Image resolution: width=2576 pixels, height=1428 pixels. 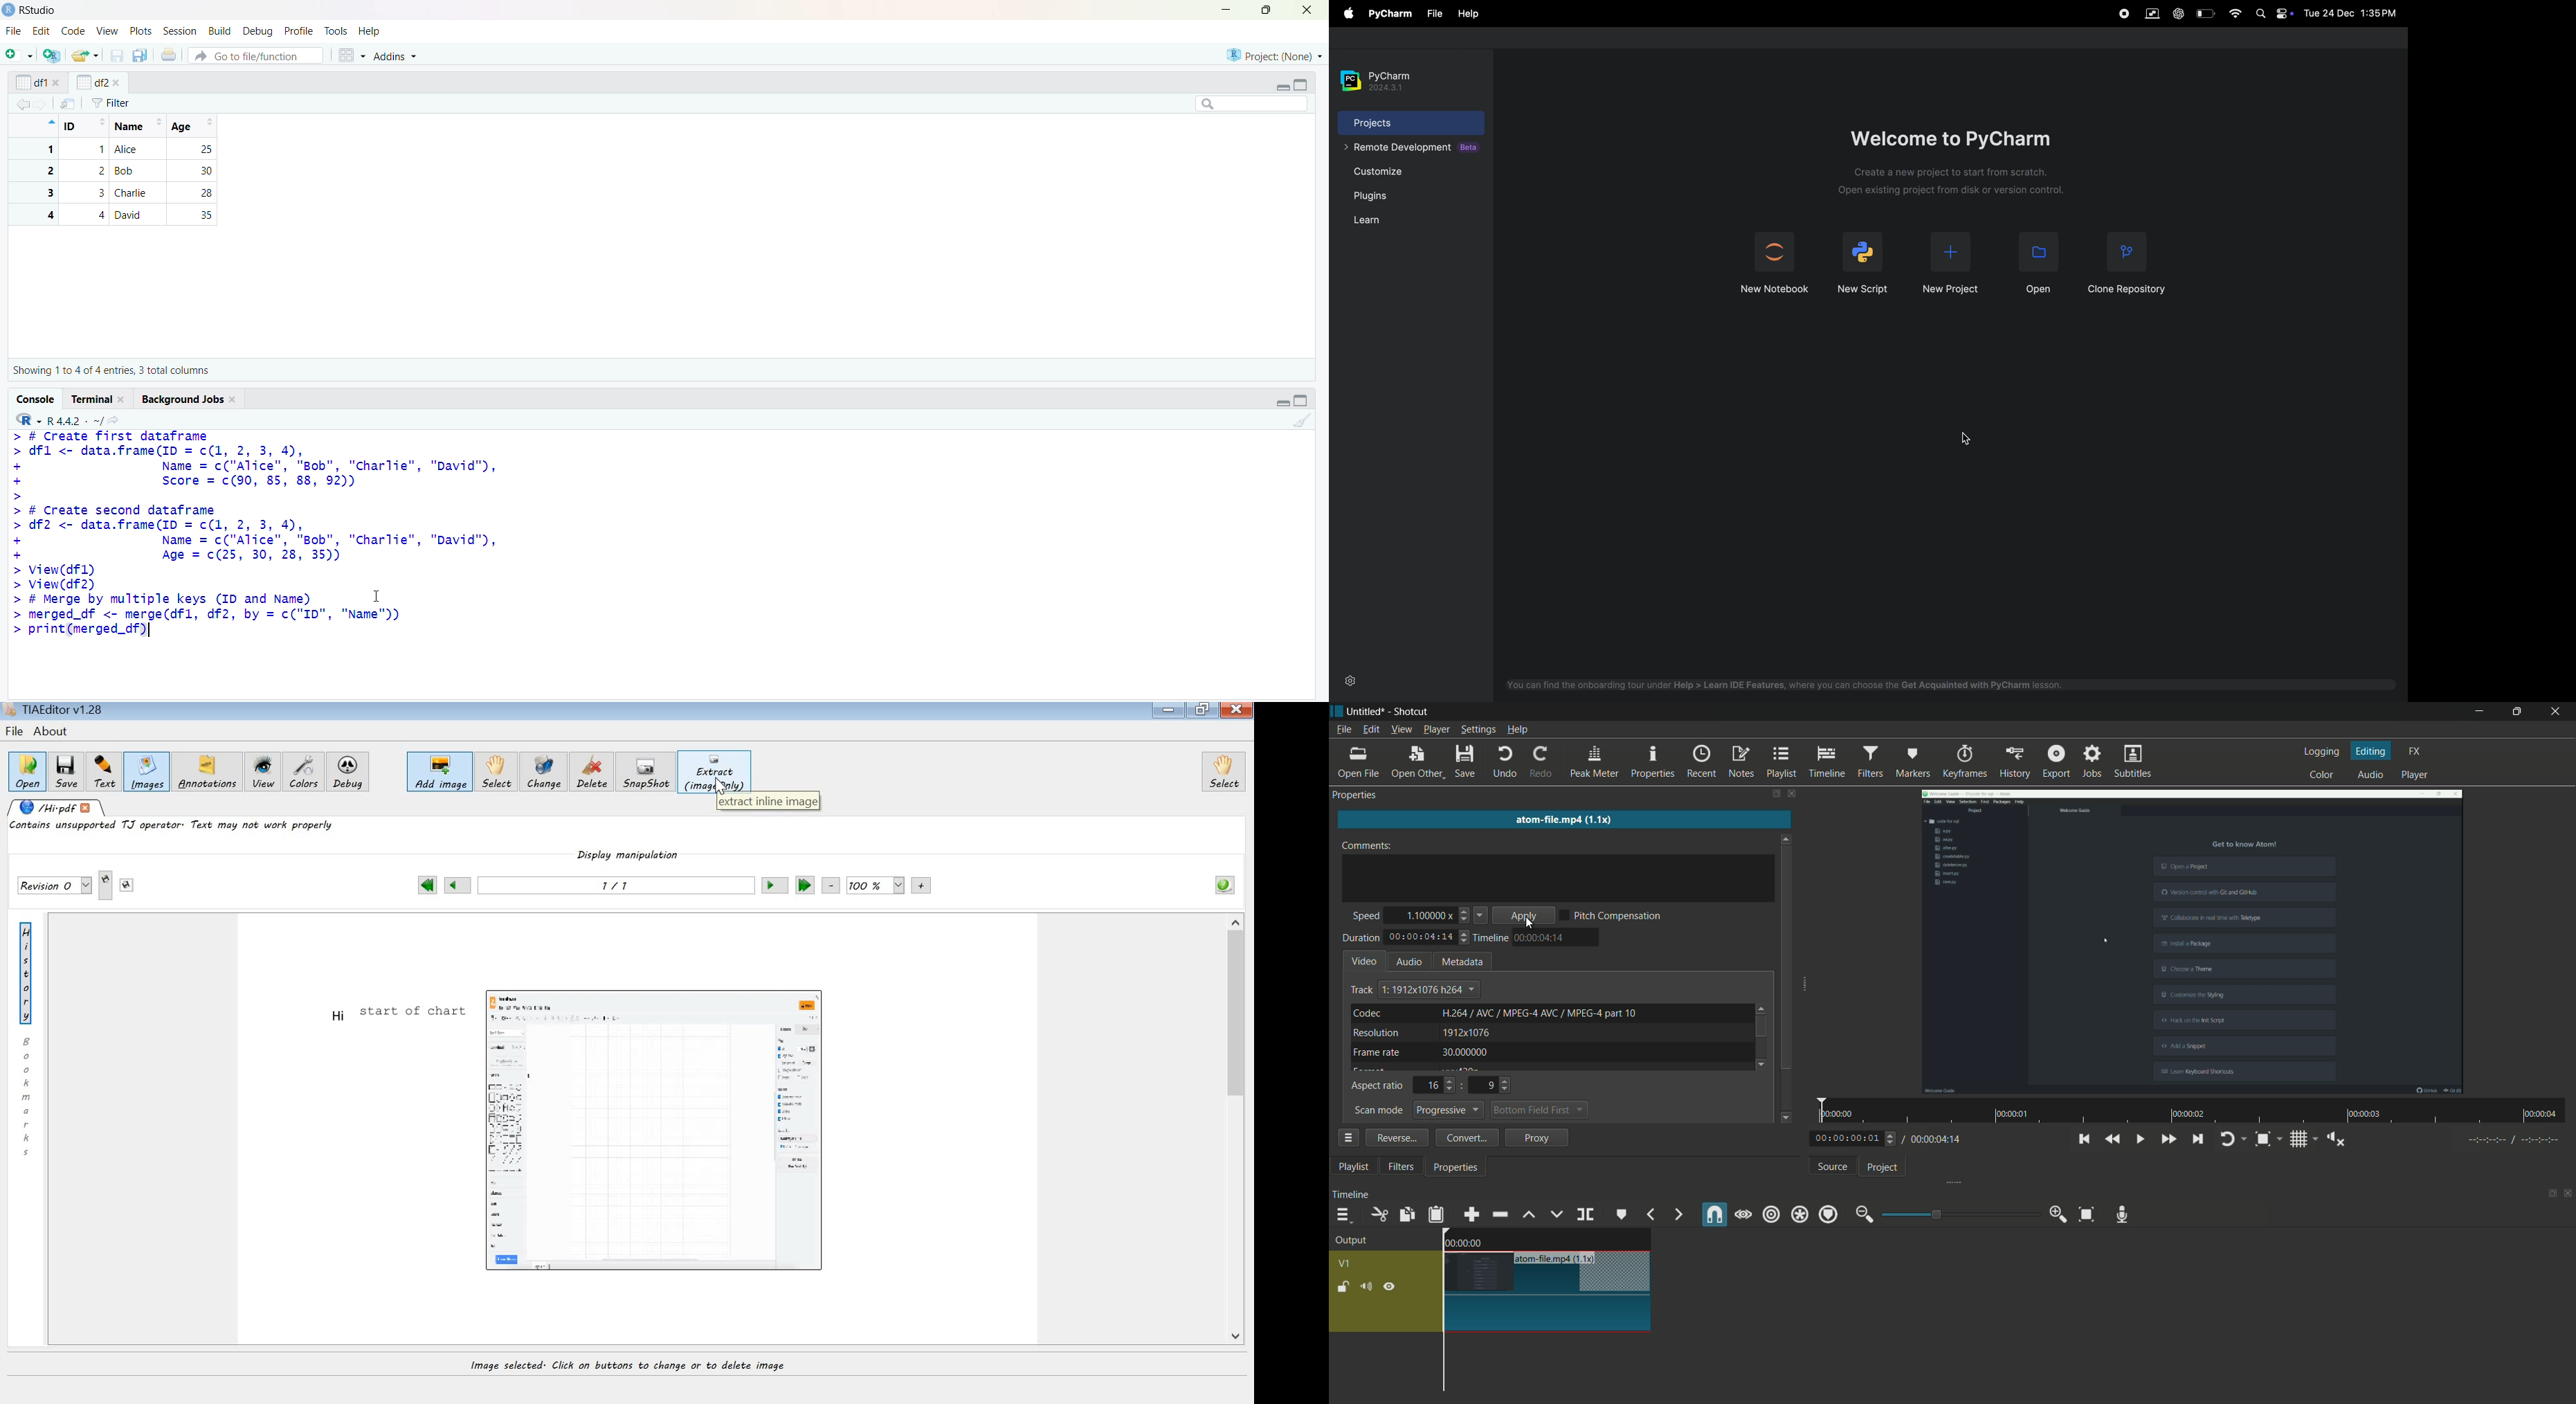 I want to click on close, so click(x=235, y=400).